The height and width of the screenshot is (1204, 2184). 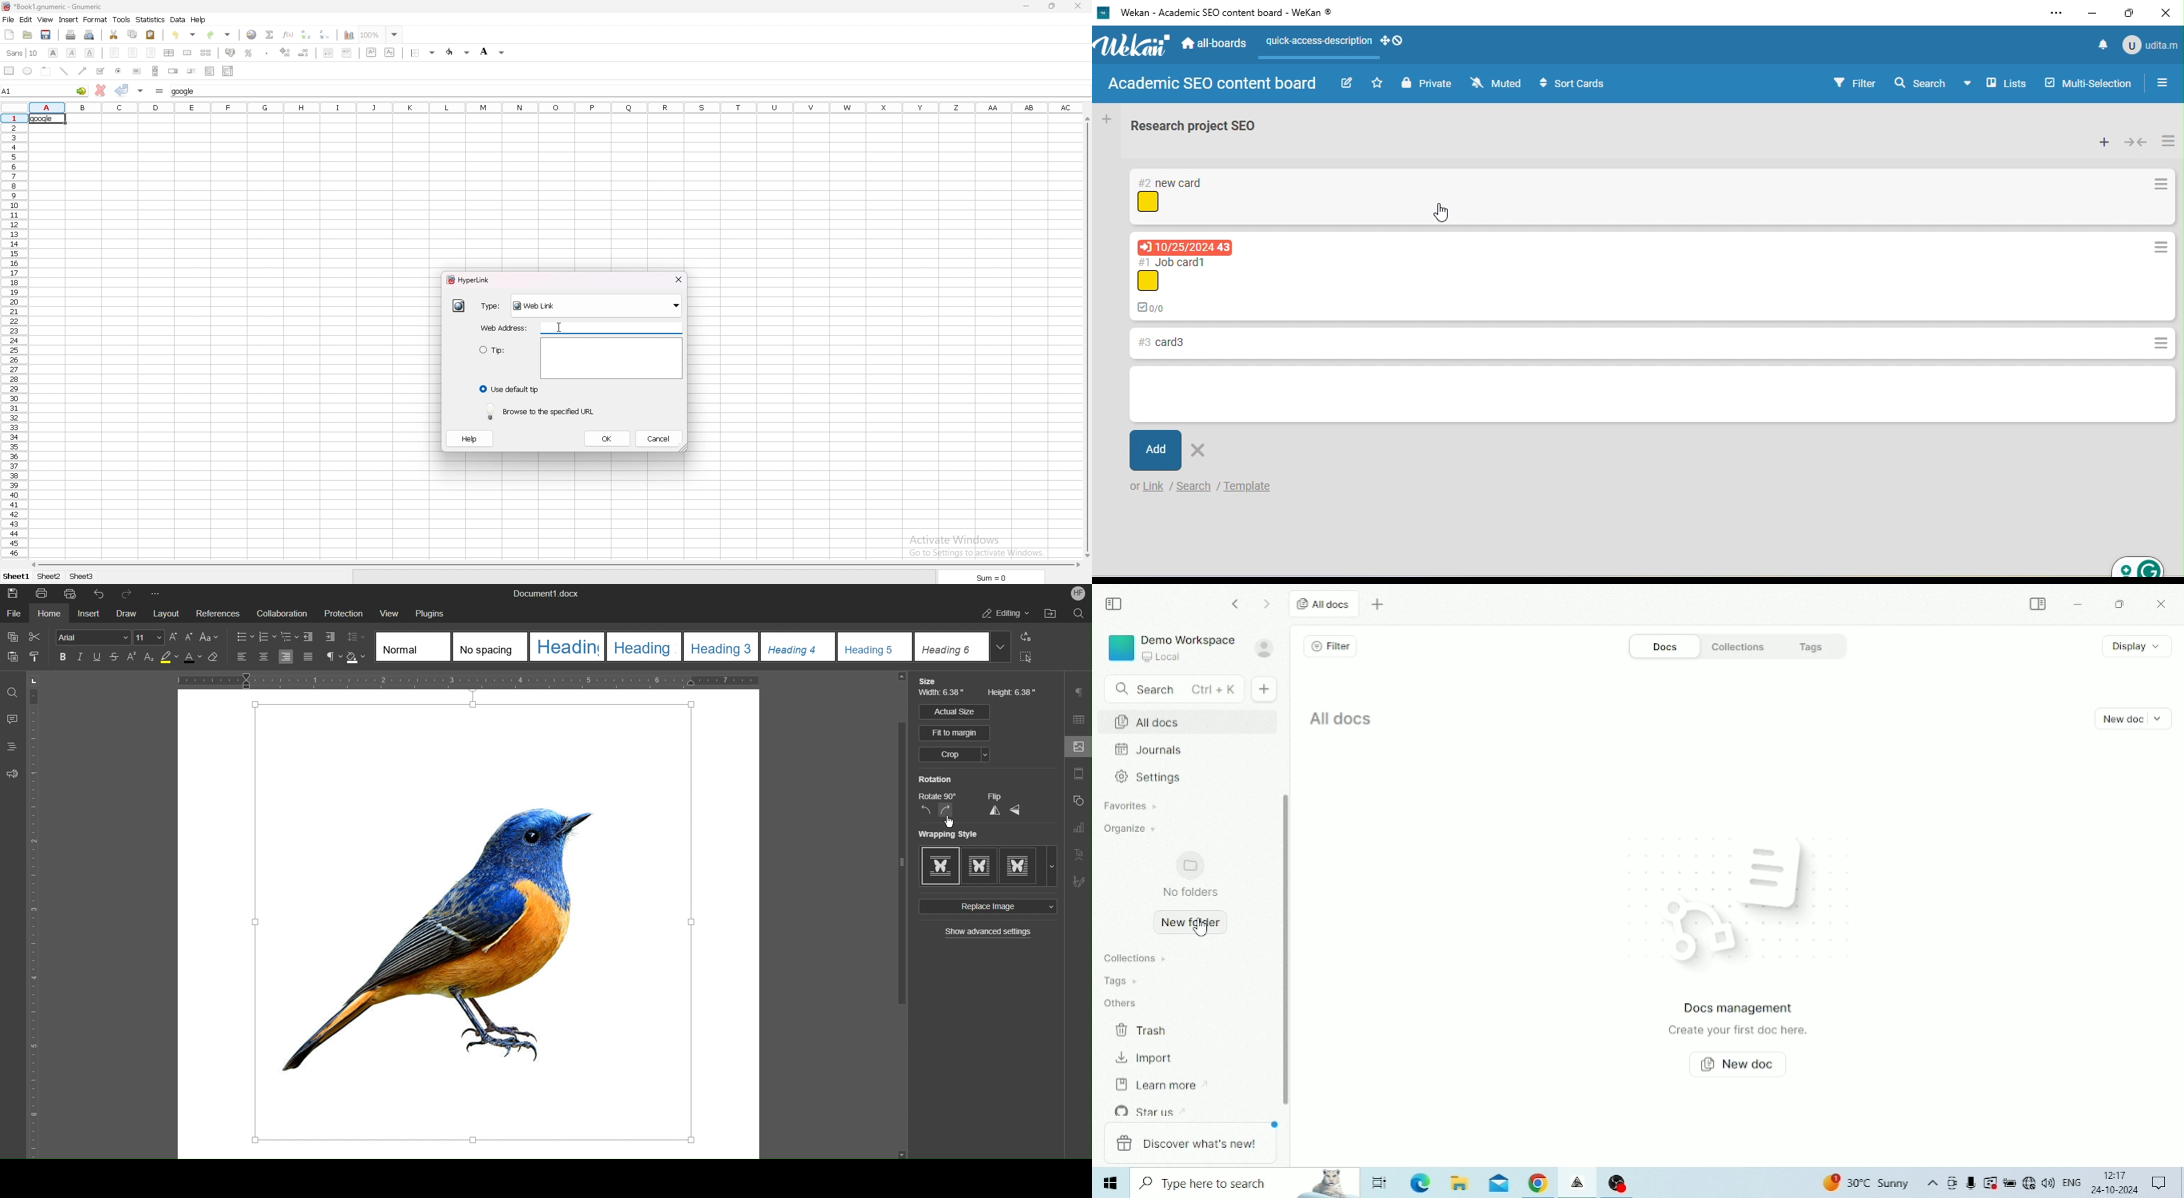 I want to click on add, so click(x=1157, y=450).